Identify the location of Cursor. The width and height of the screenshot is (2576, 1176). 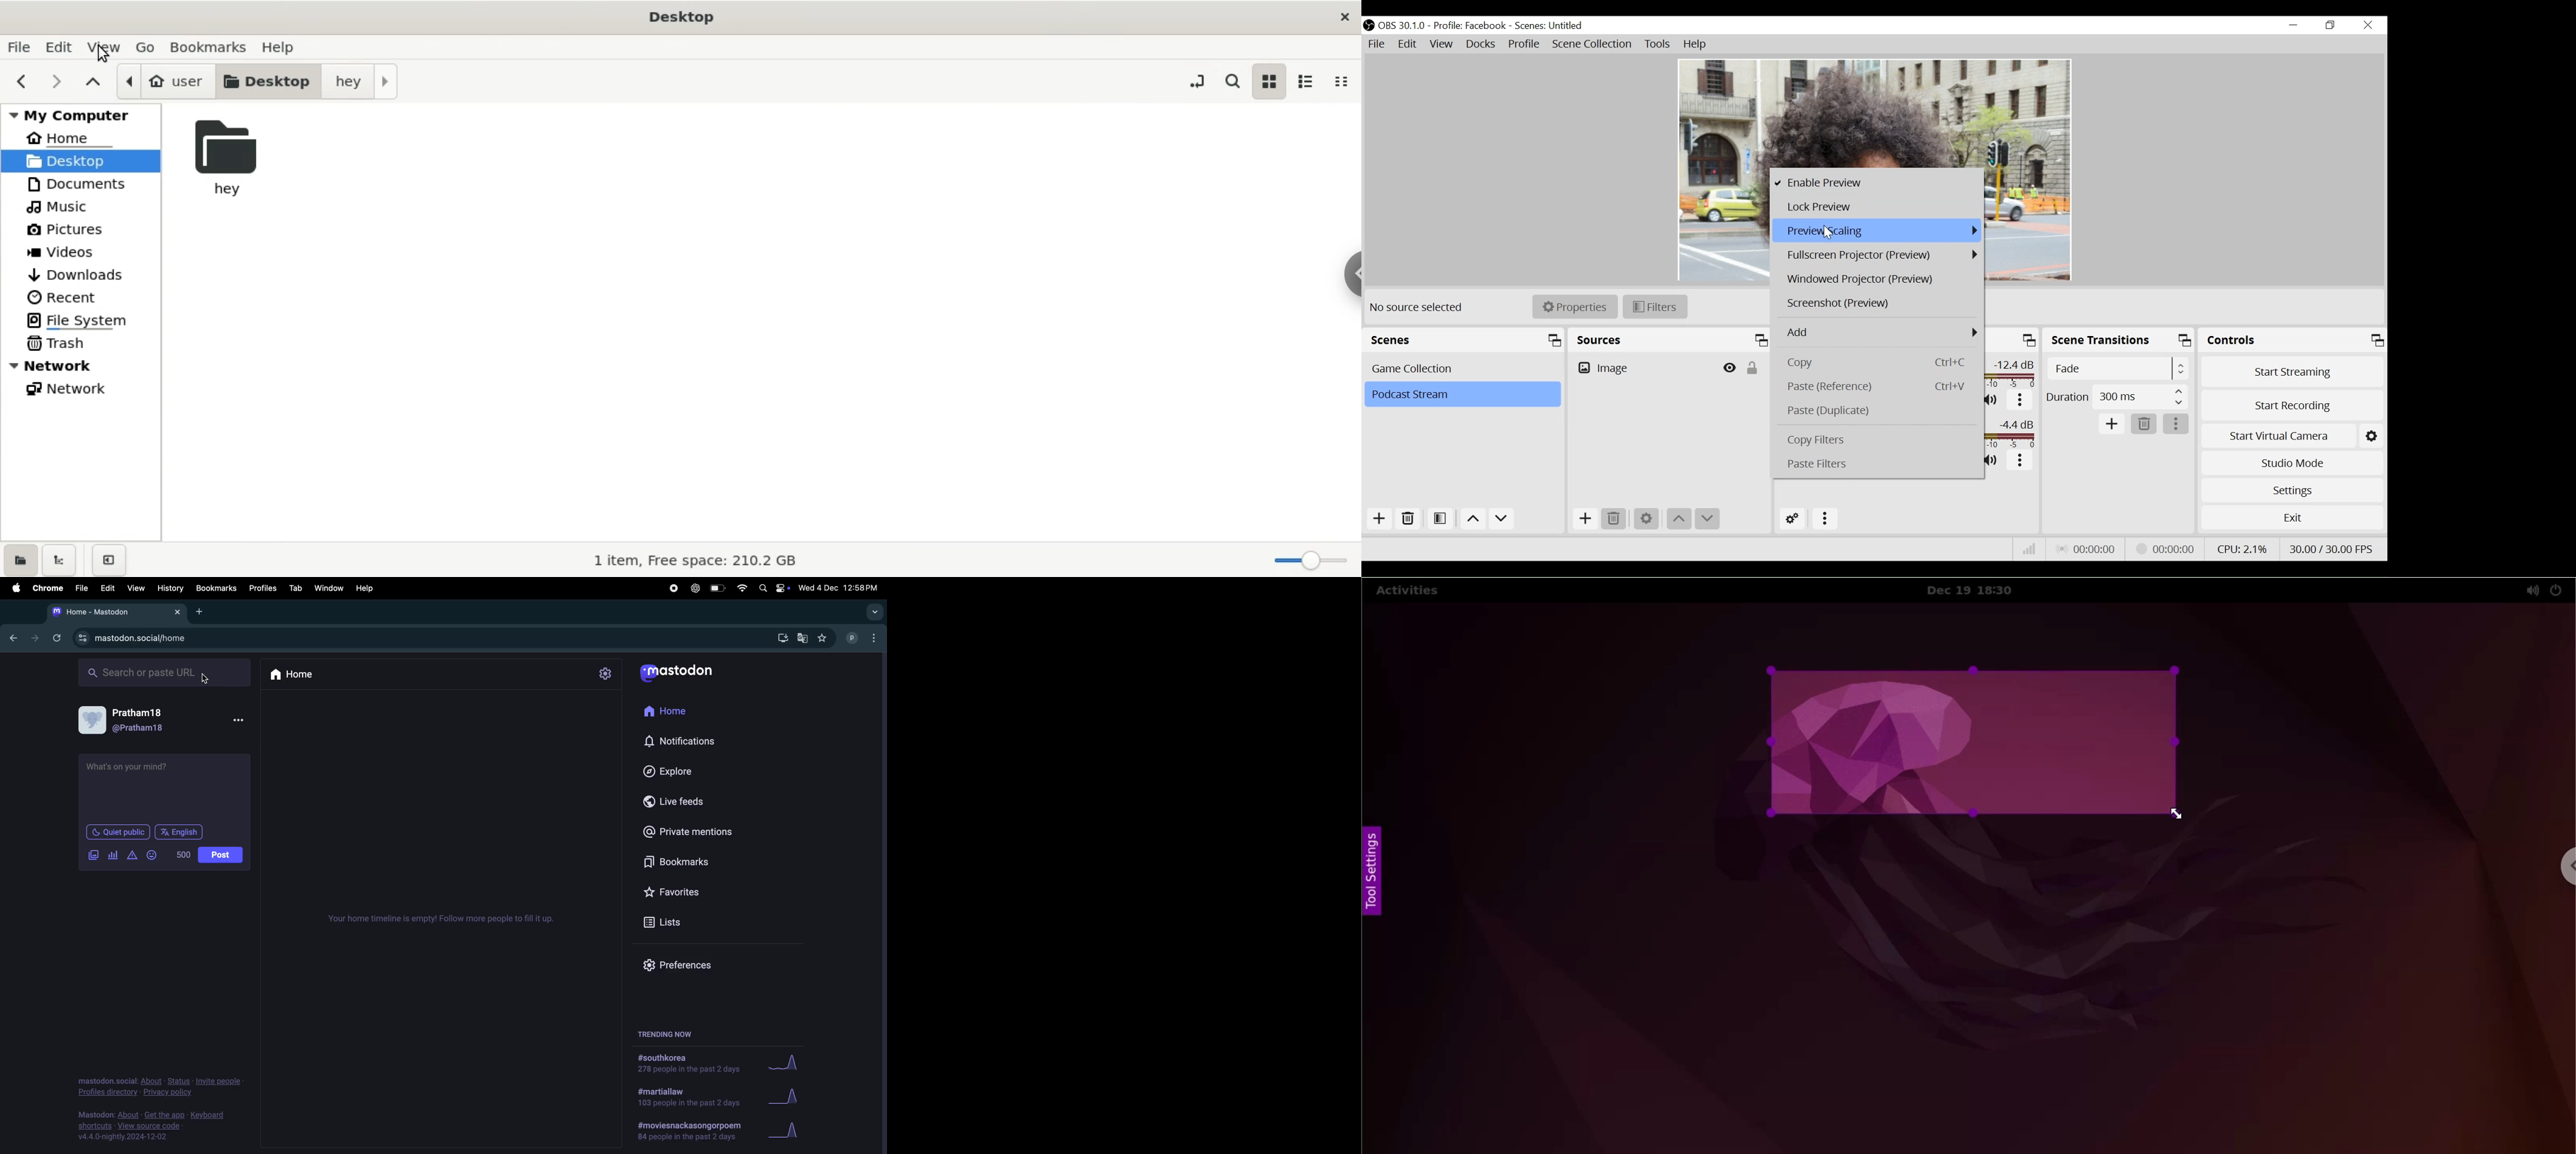
(1827, 232).